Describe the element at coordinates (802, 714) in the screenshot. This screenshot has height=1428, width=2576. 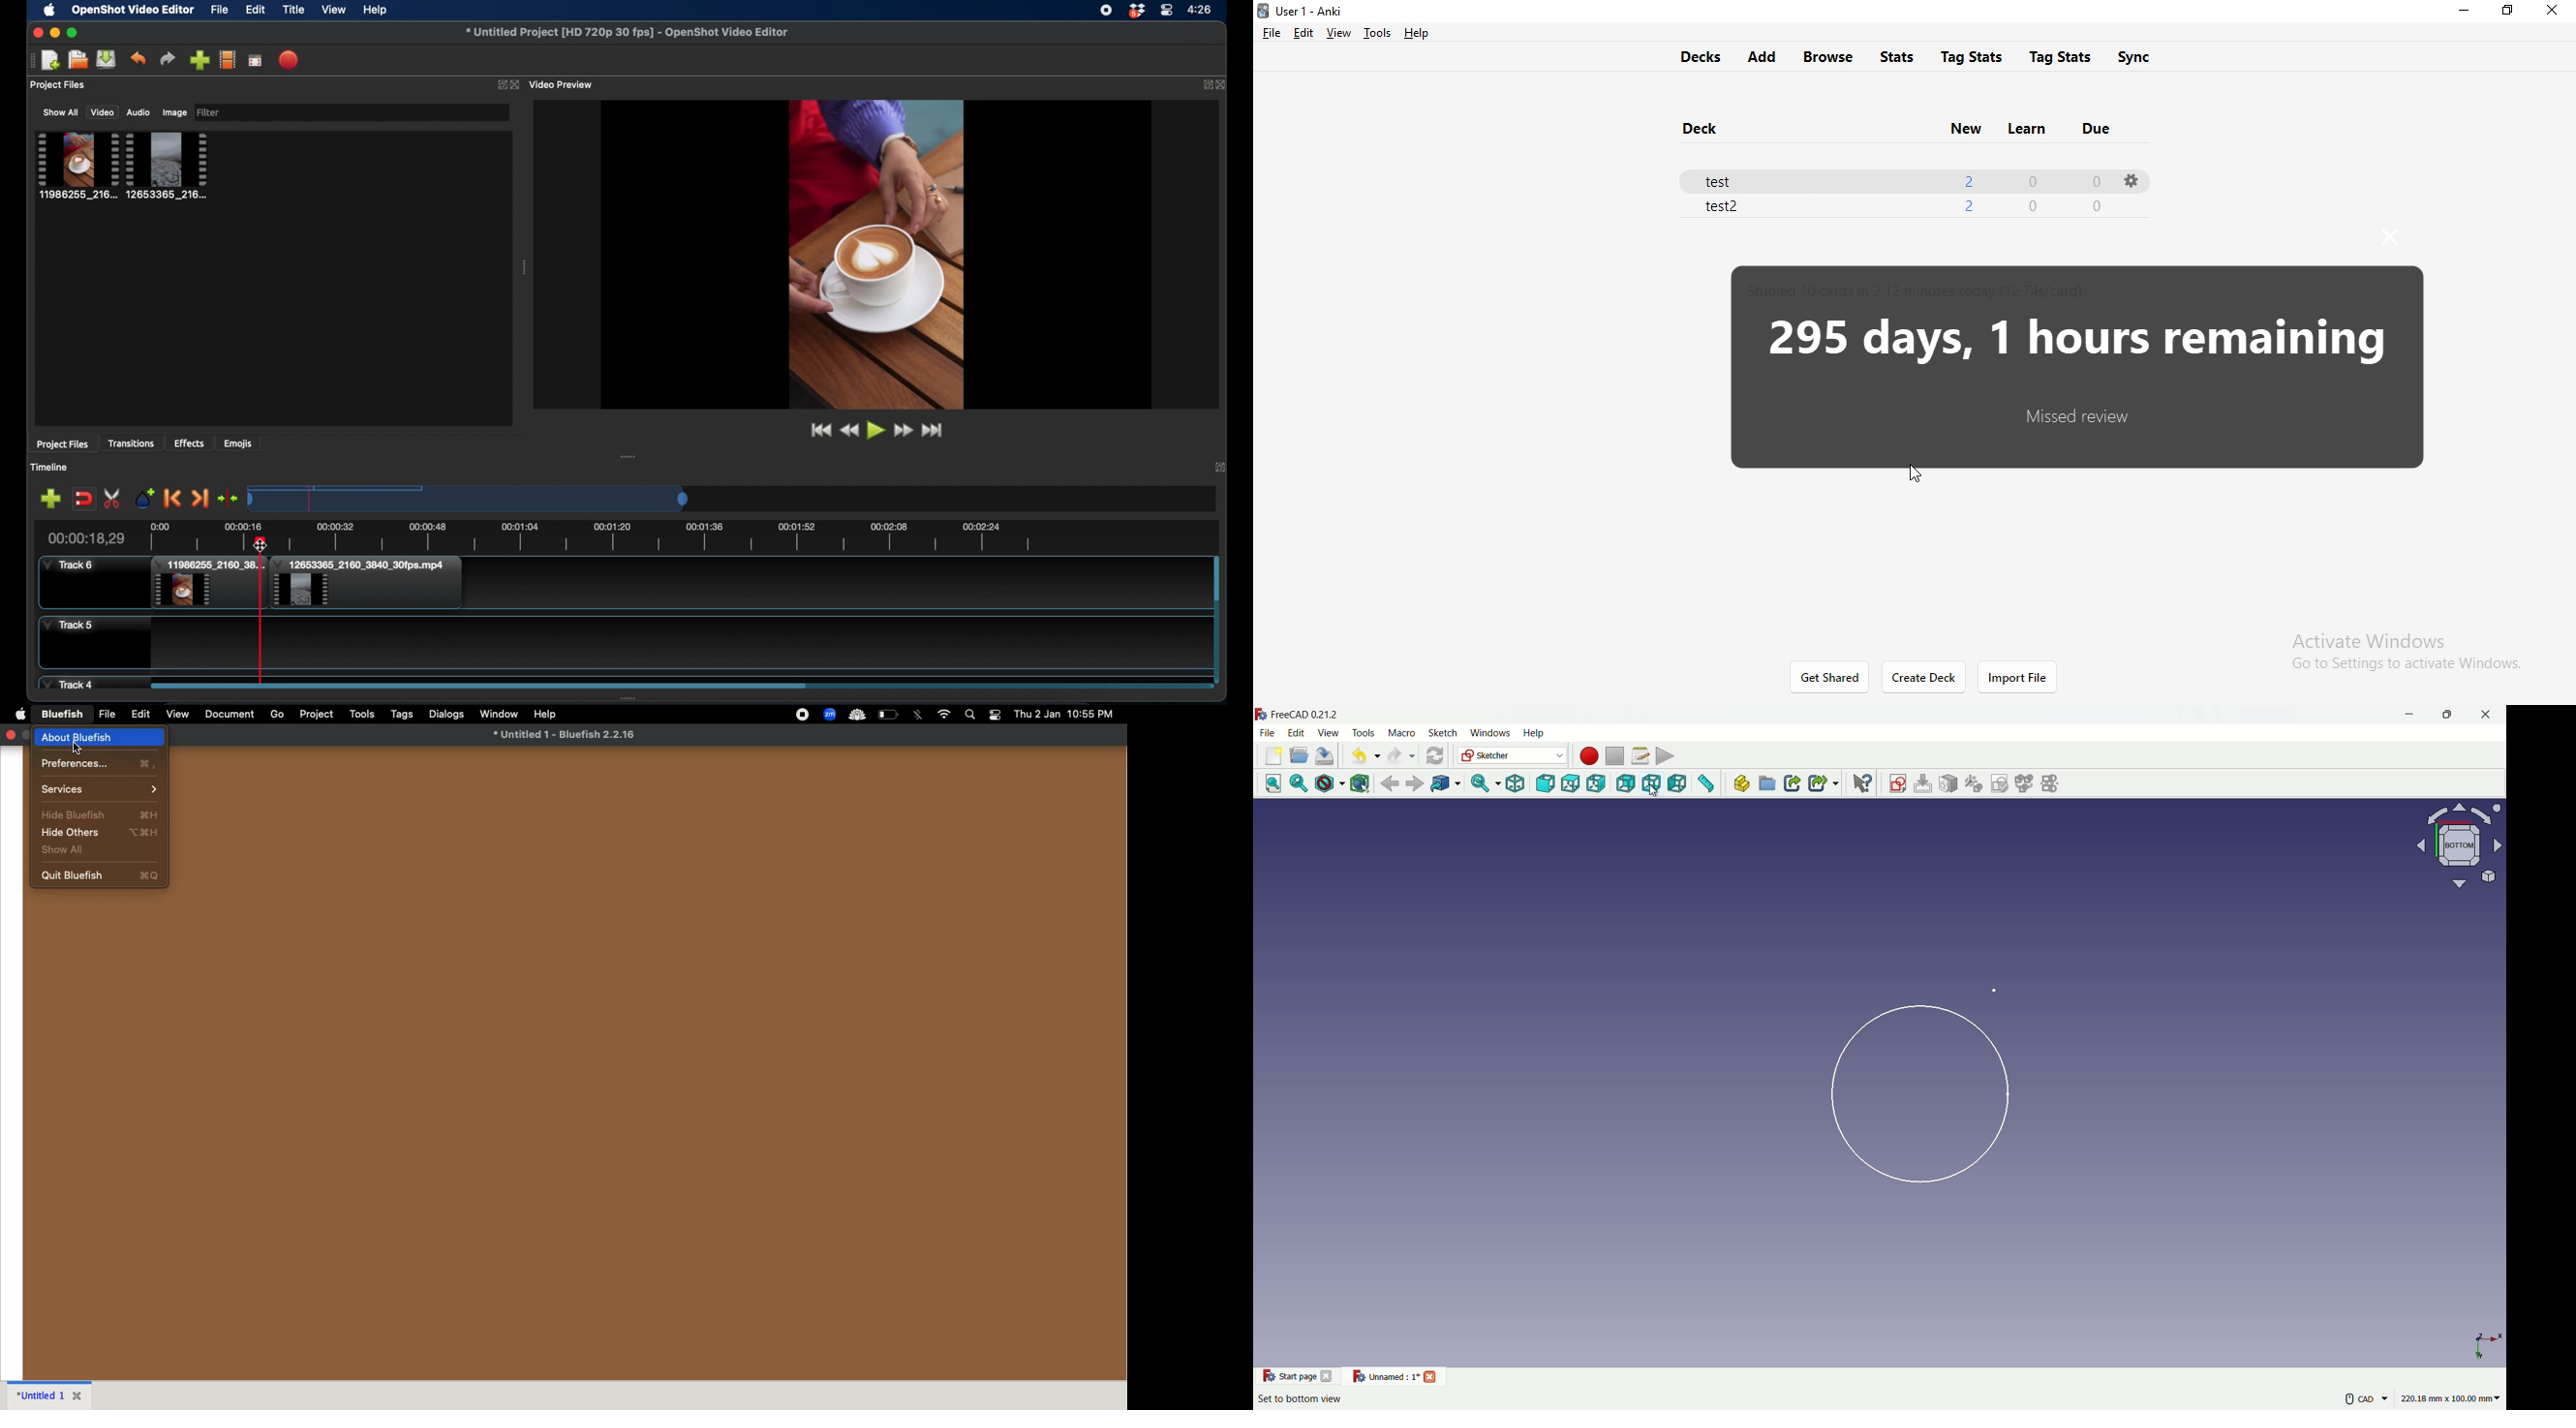
I see `Record button` at that location.